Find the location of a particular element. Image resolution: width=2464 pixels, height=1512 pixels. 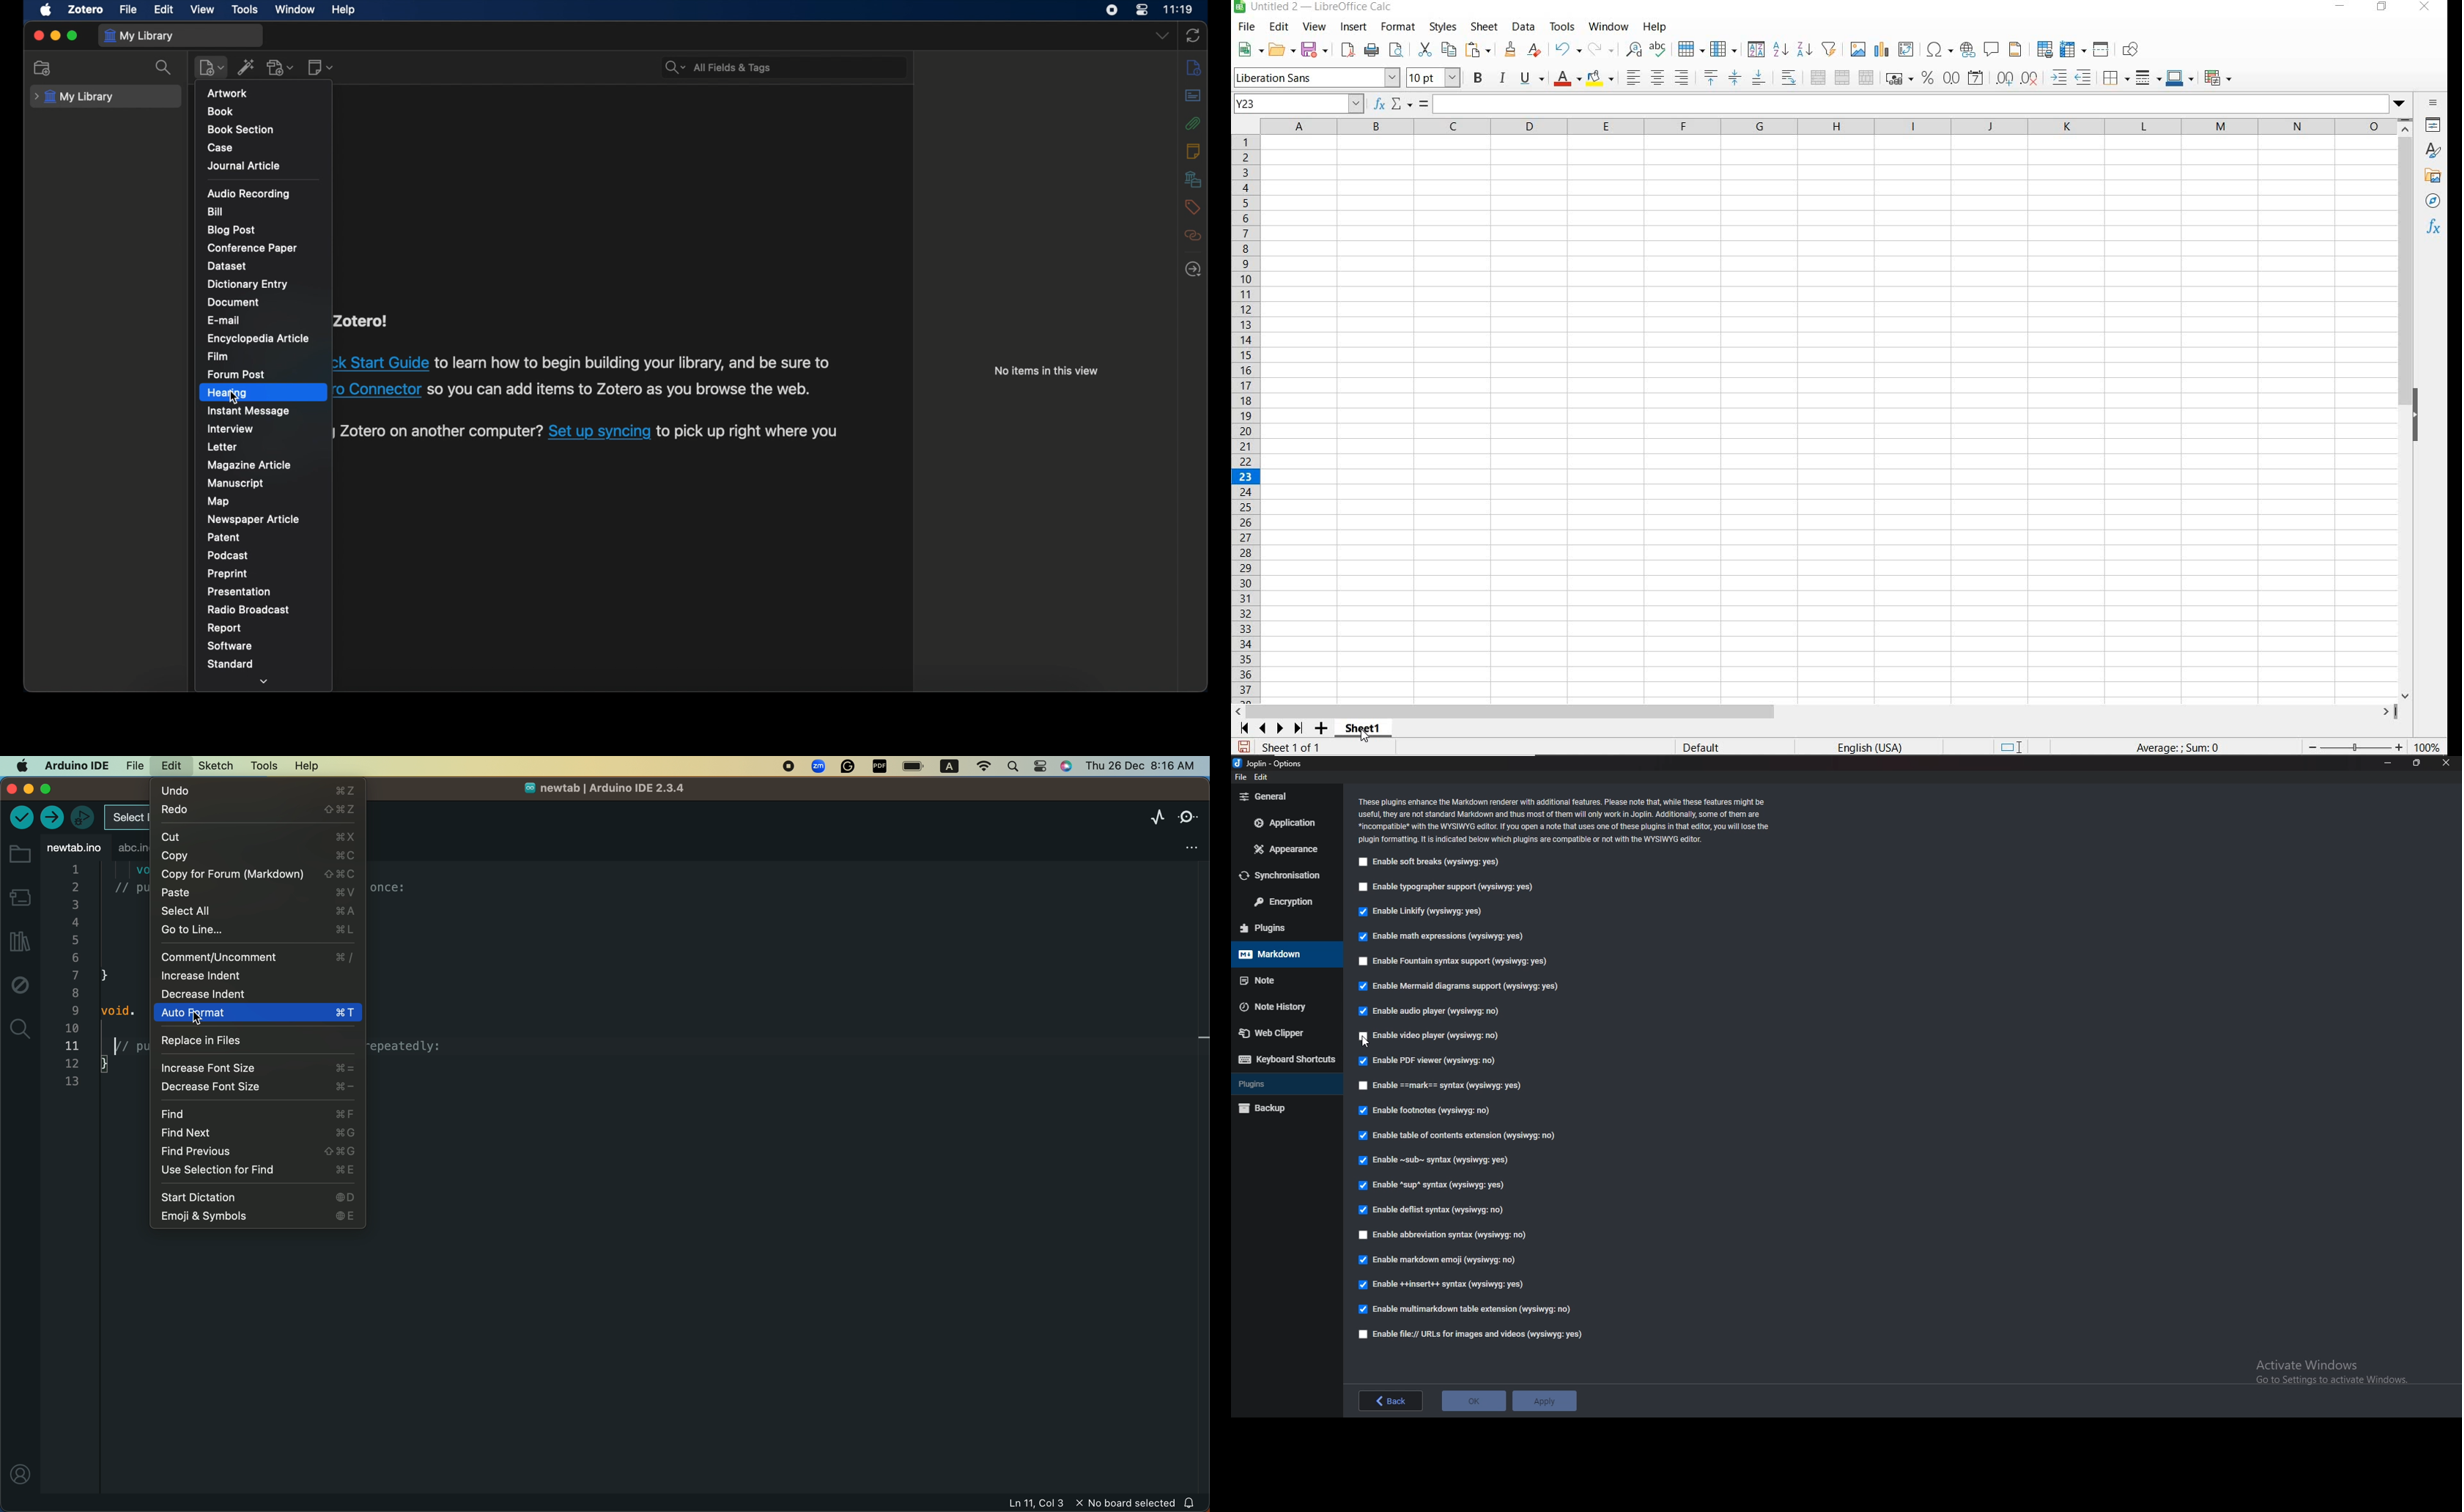

software is located at coordinates (230, 646).